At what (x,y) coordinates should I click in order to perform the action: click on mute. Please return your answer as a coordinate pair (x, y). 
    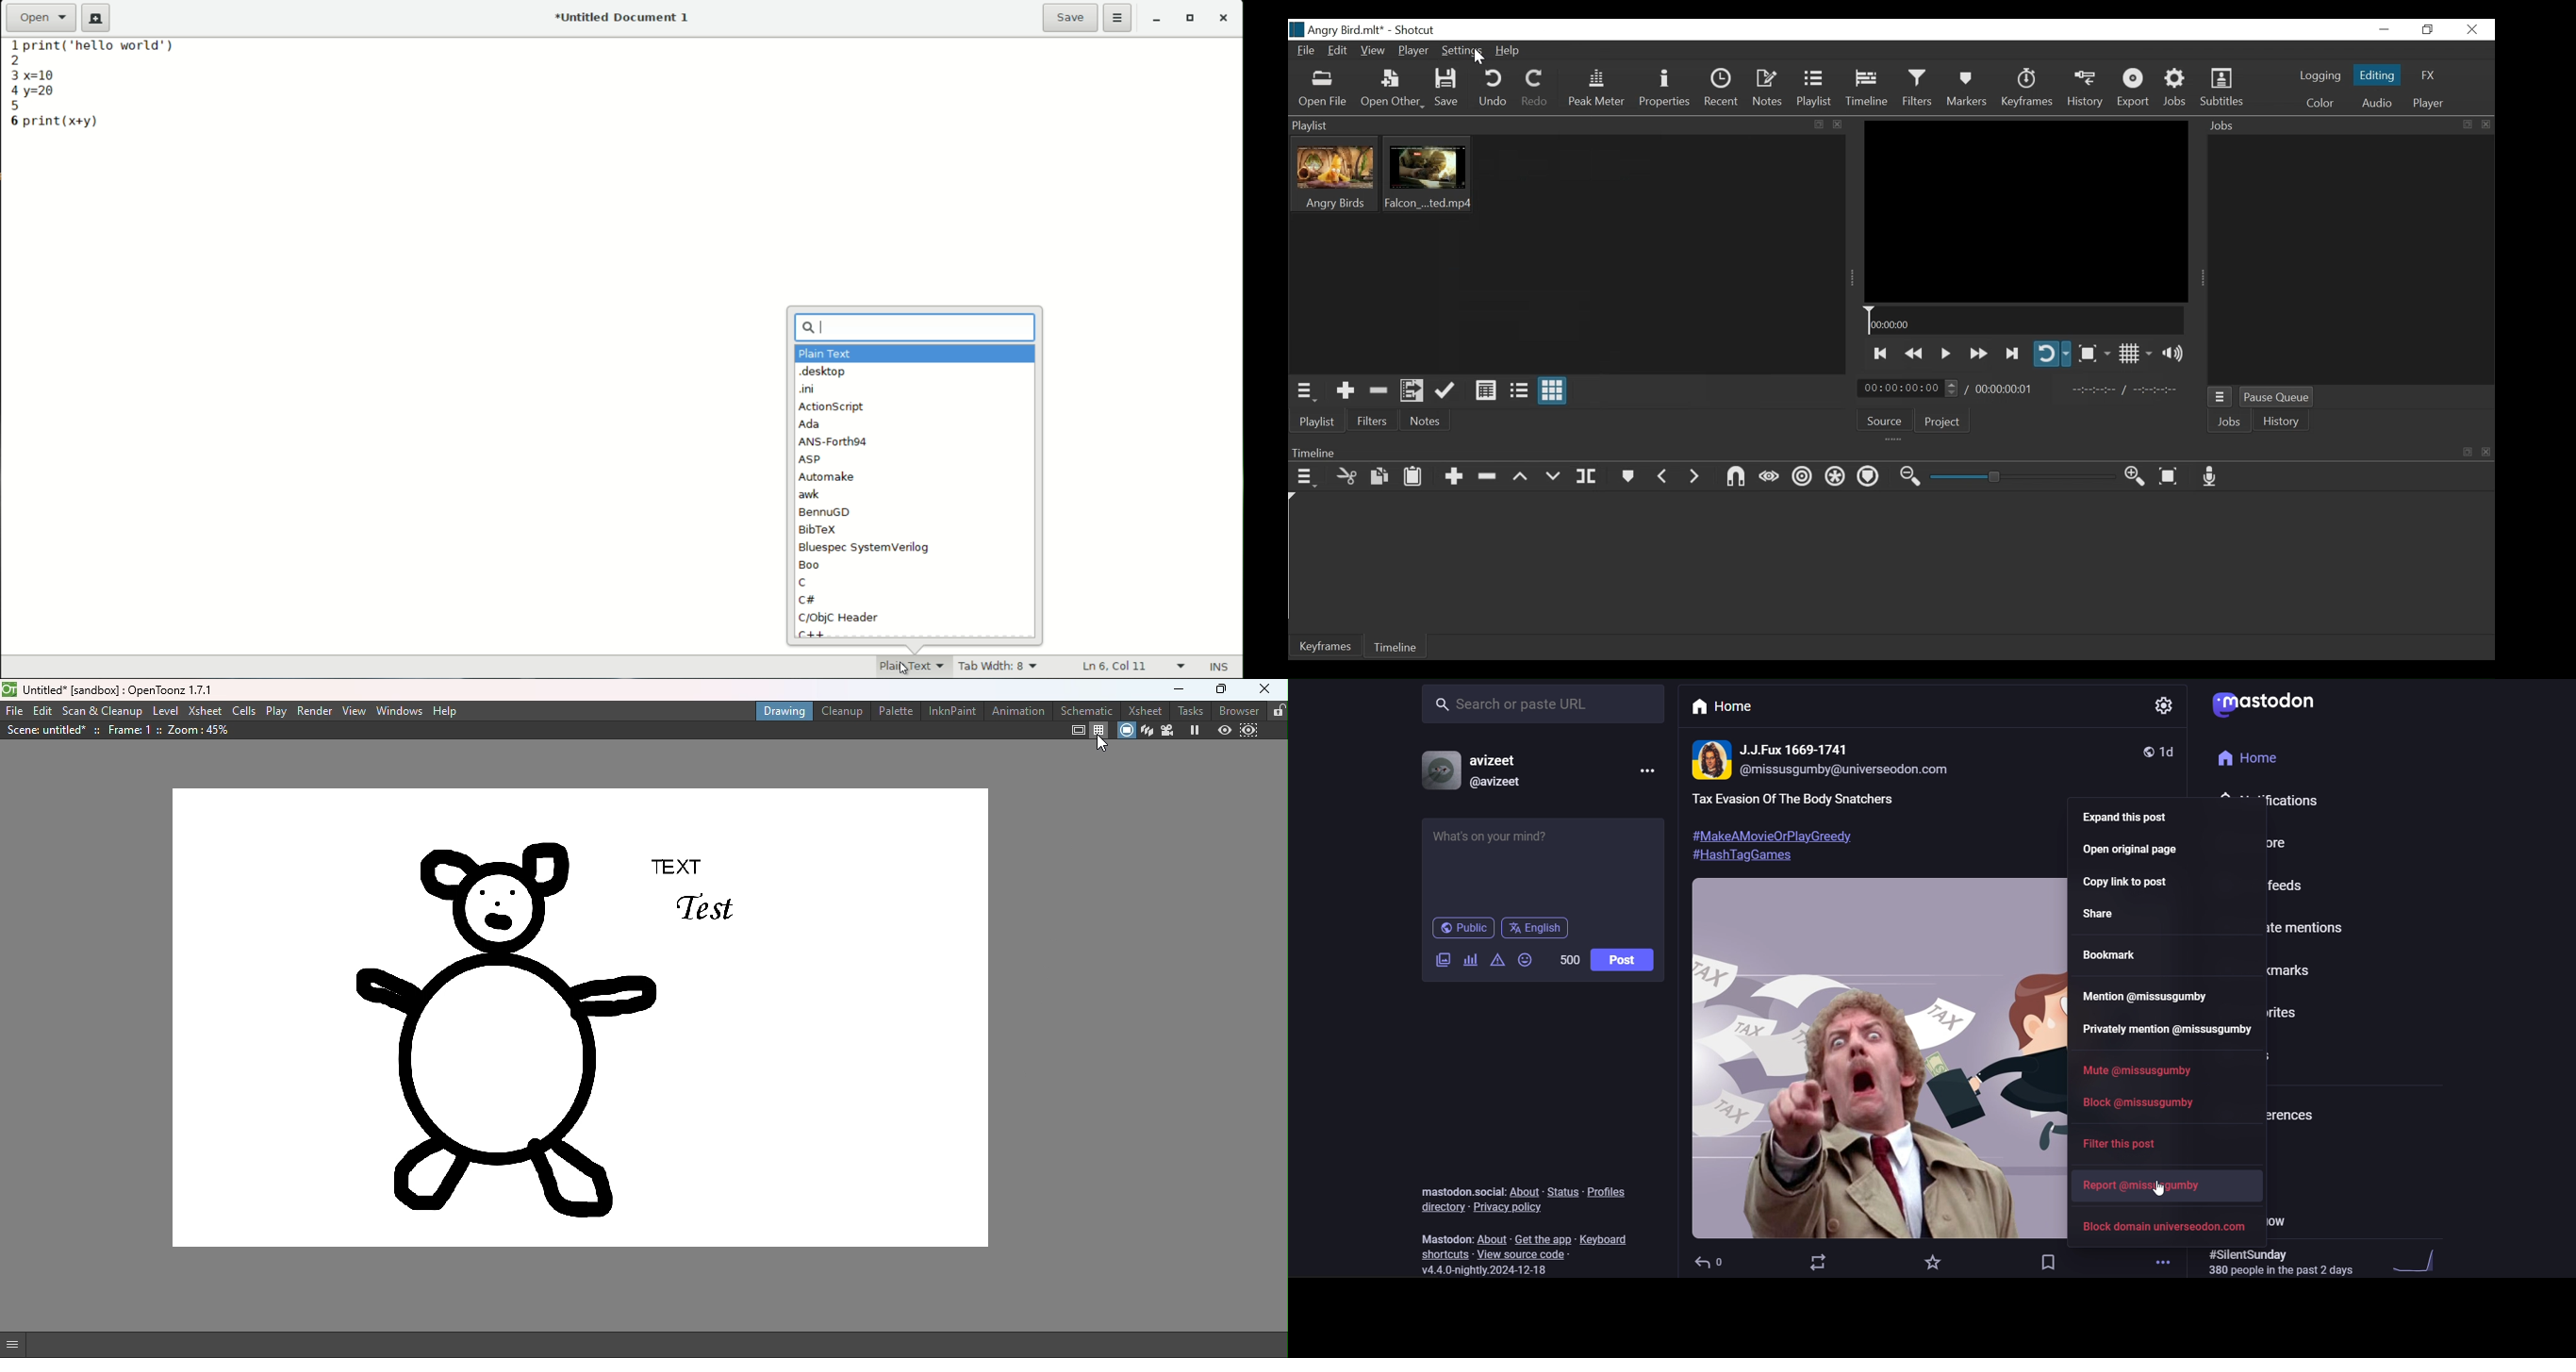
    Looking at the image, I should click on (2146, 1070).